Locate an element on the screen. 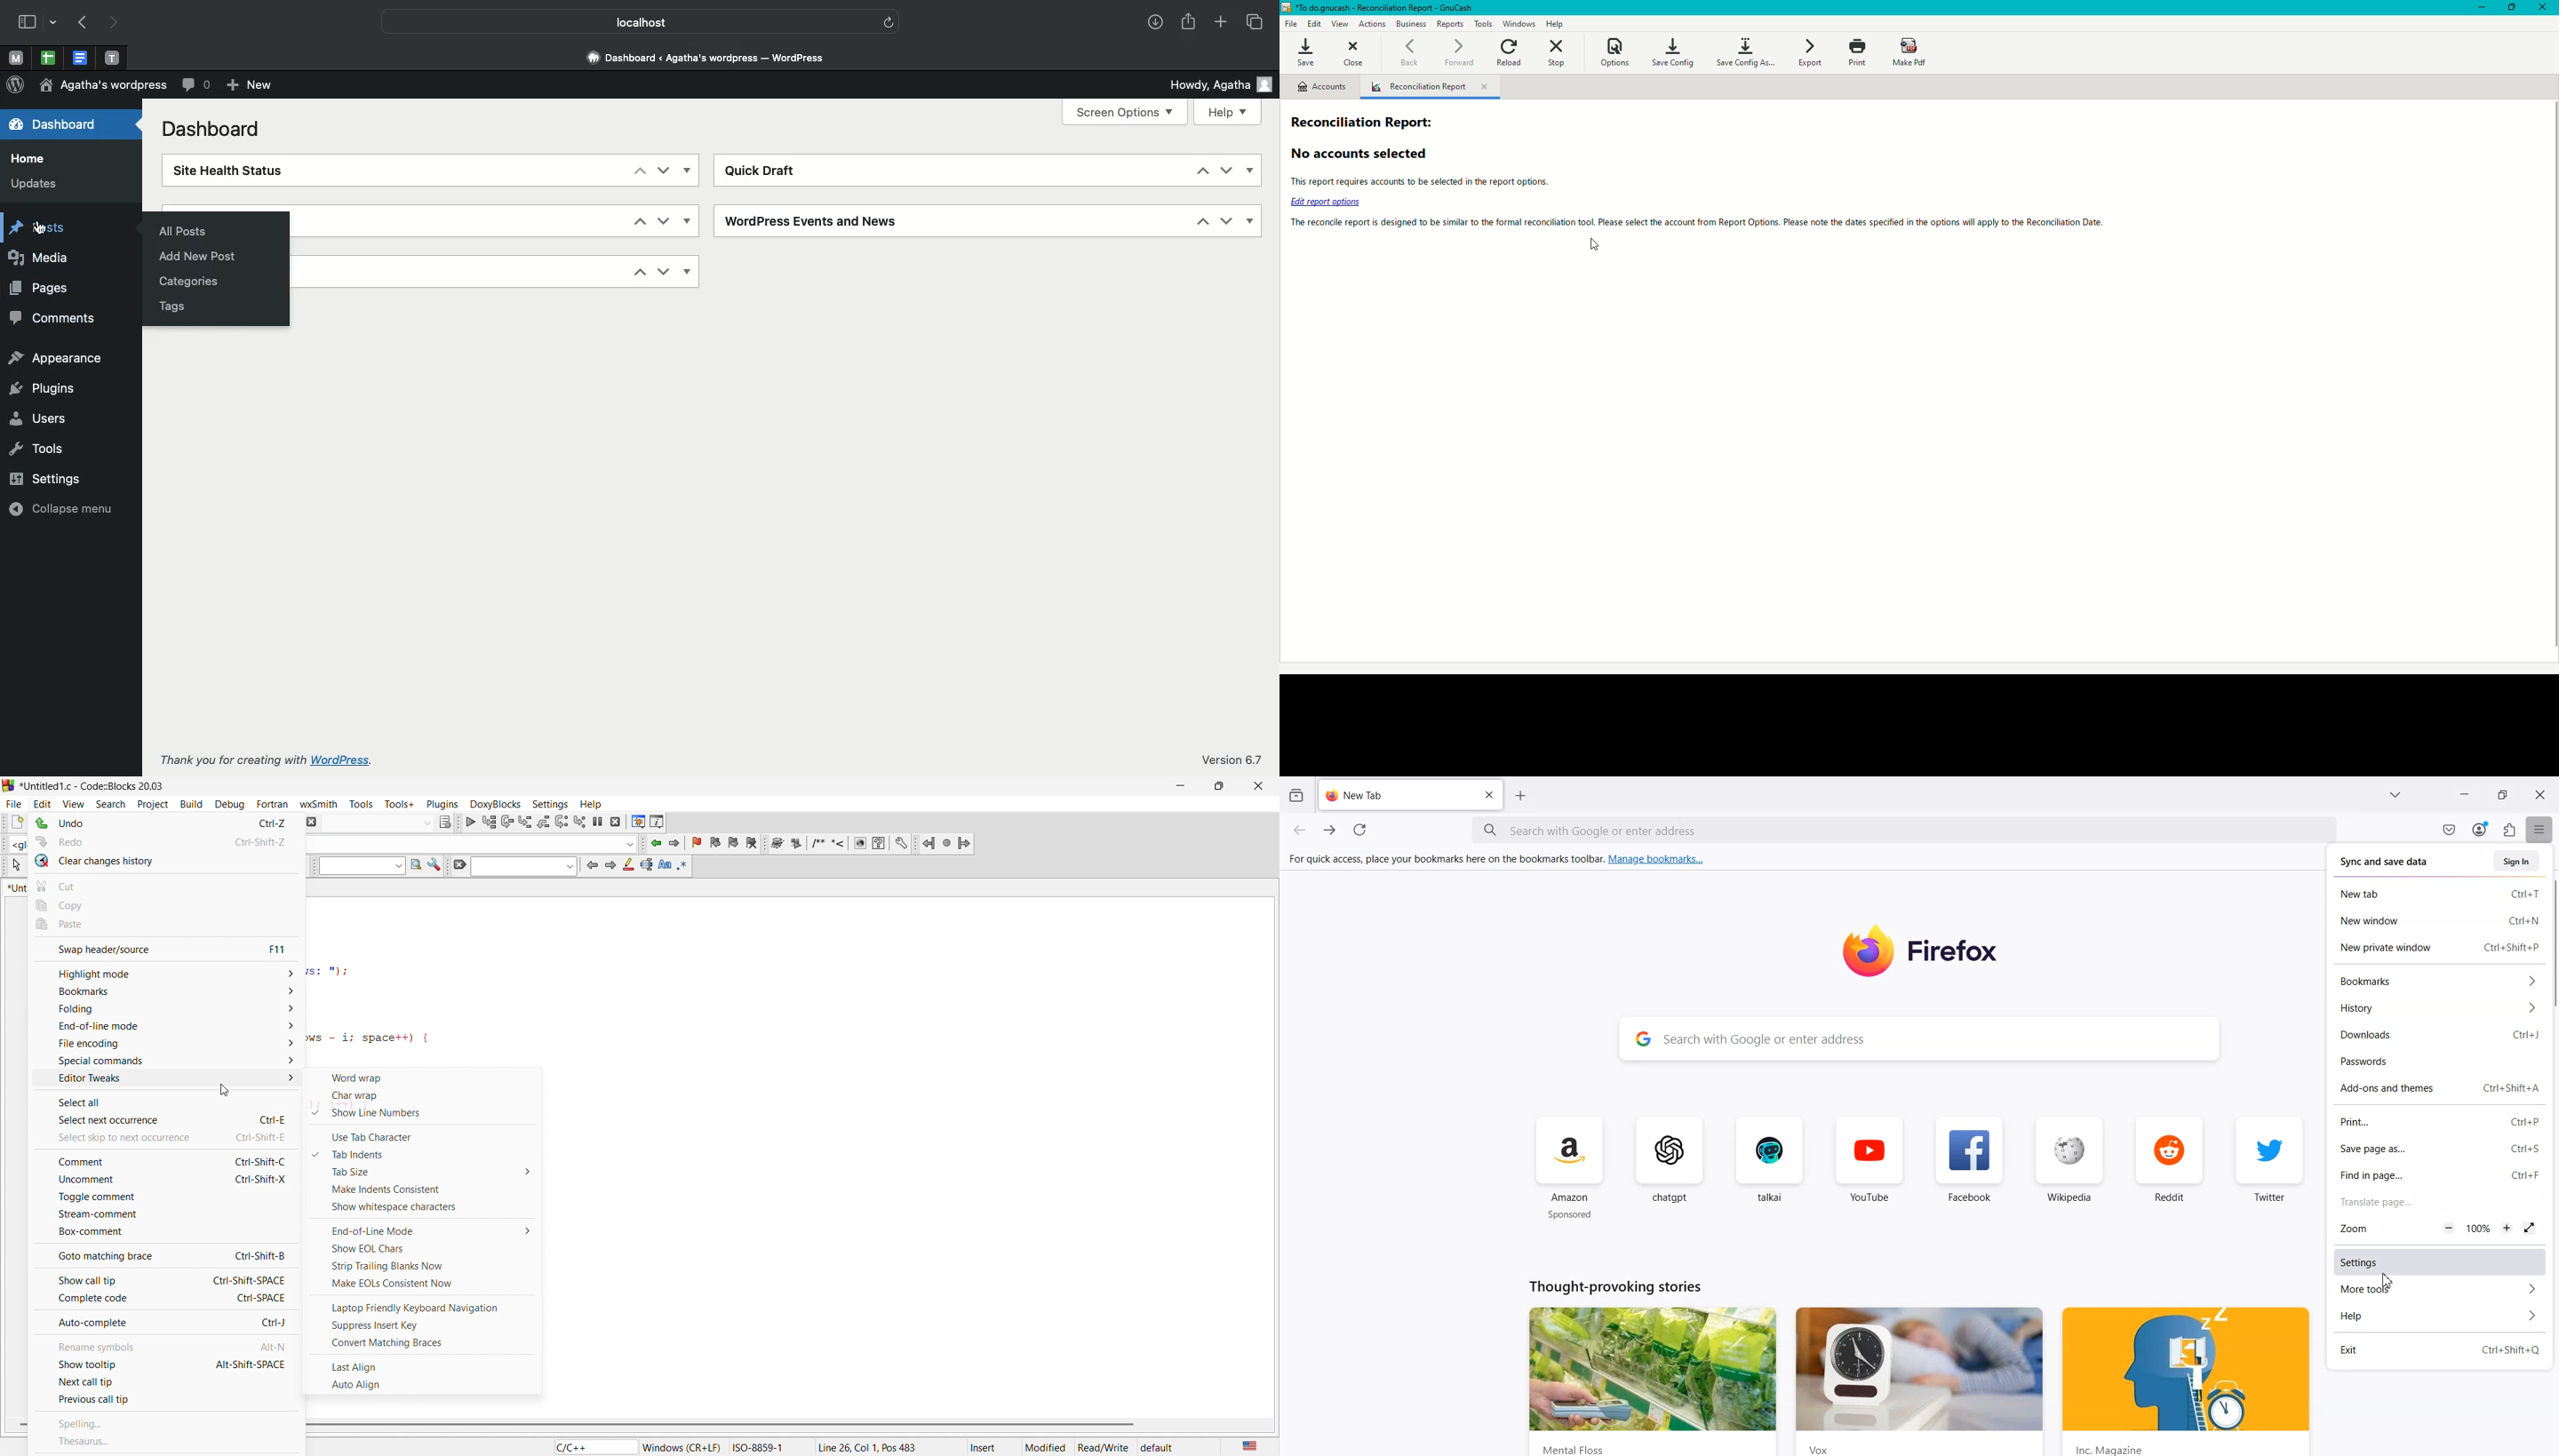  Up is located at coordinates (639, 219).